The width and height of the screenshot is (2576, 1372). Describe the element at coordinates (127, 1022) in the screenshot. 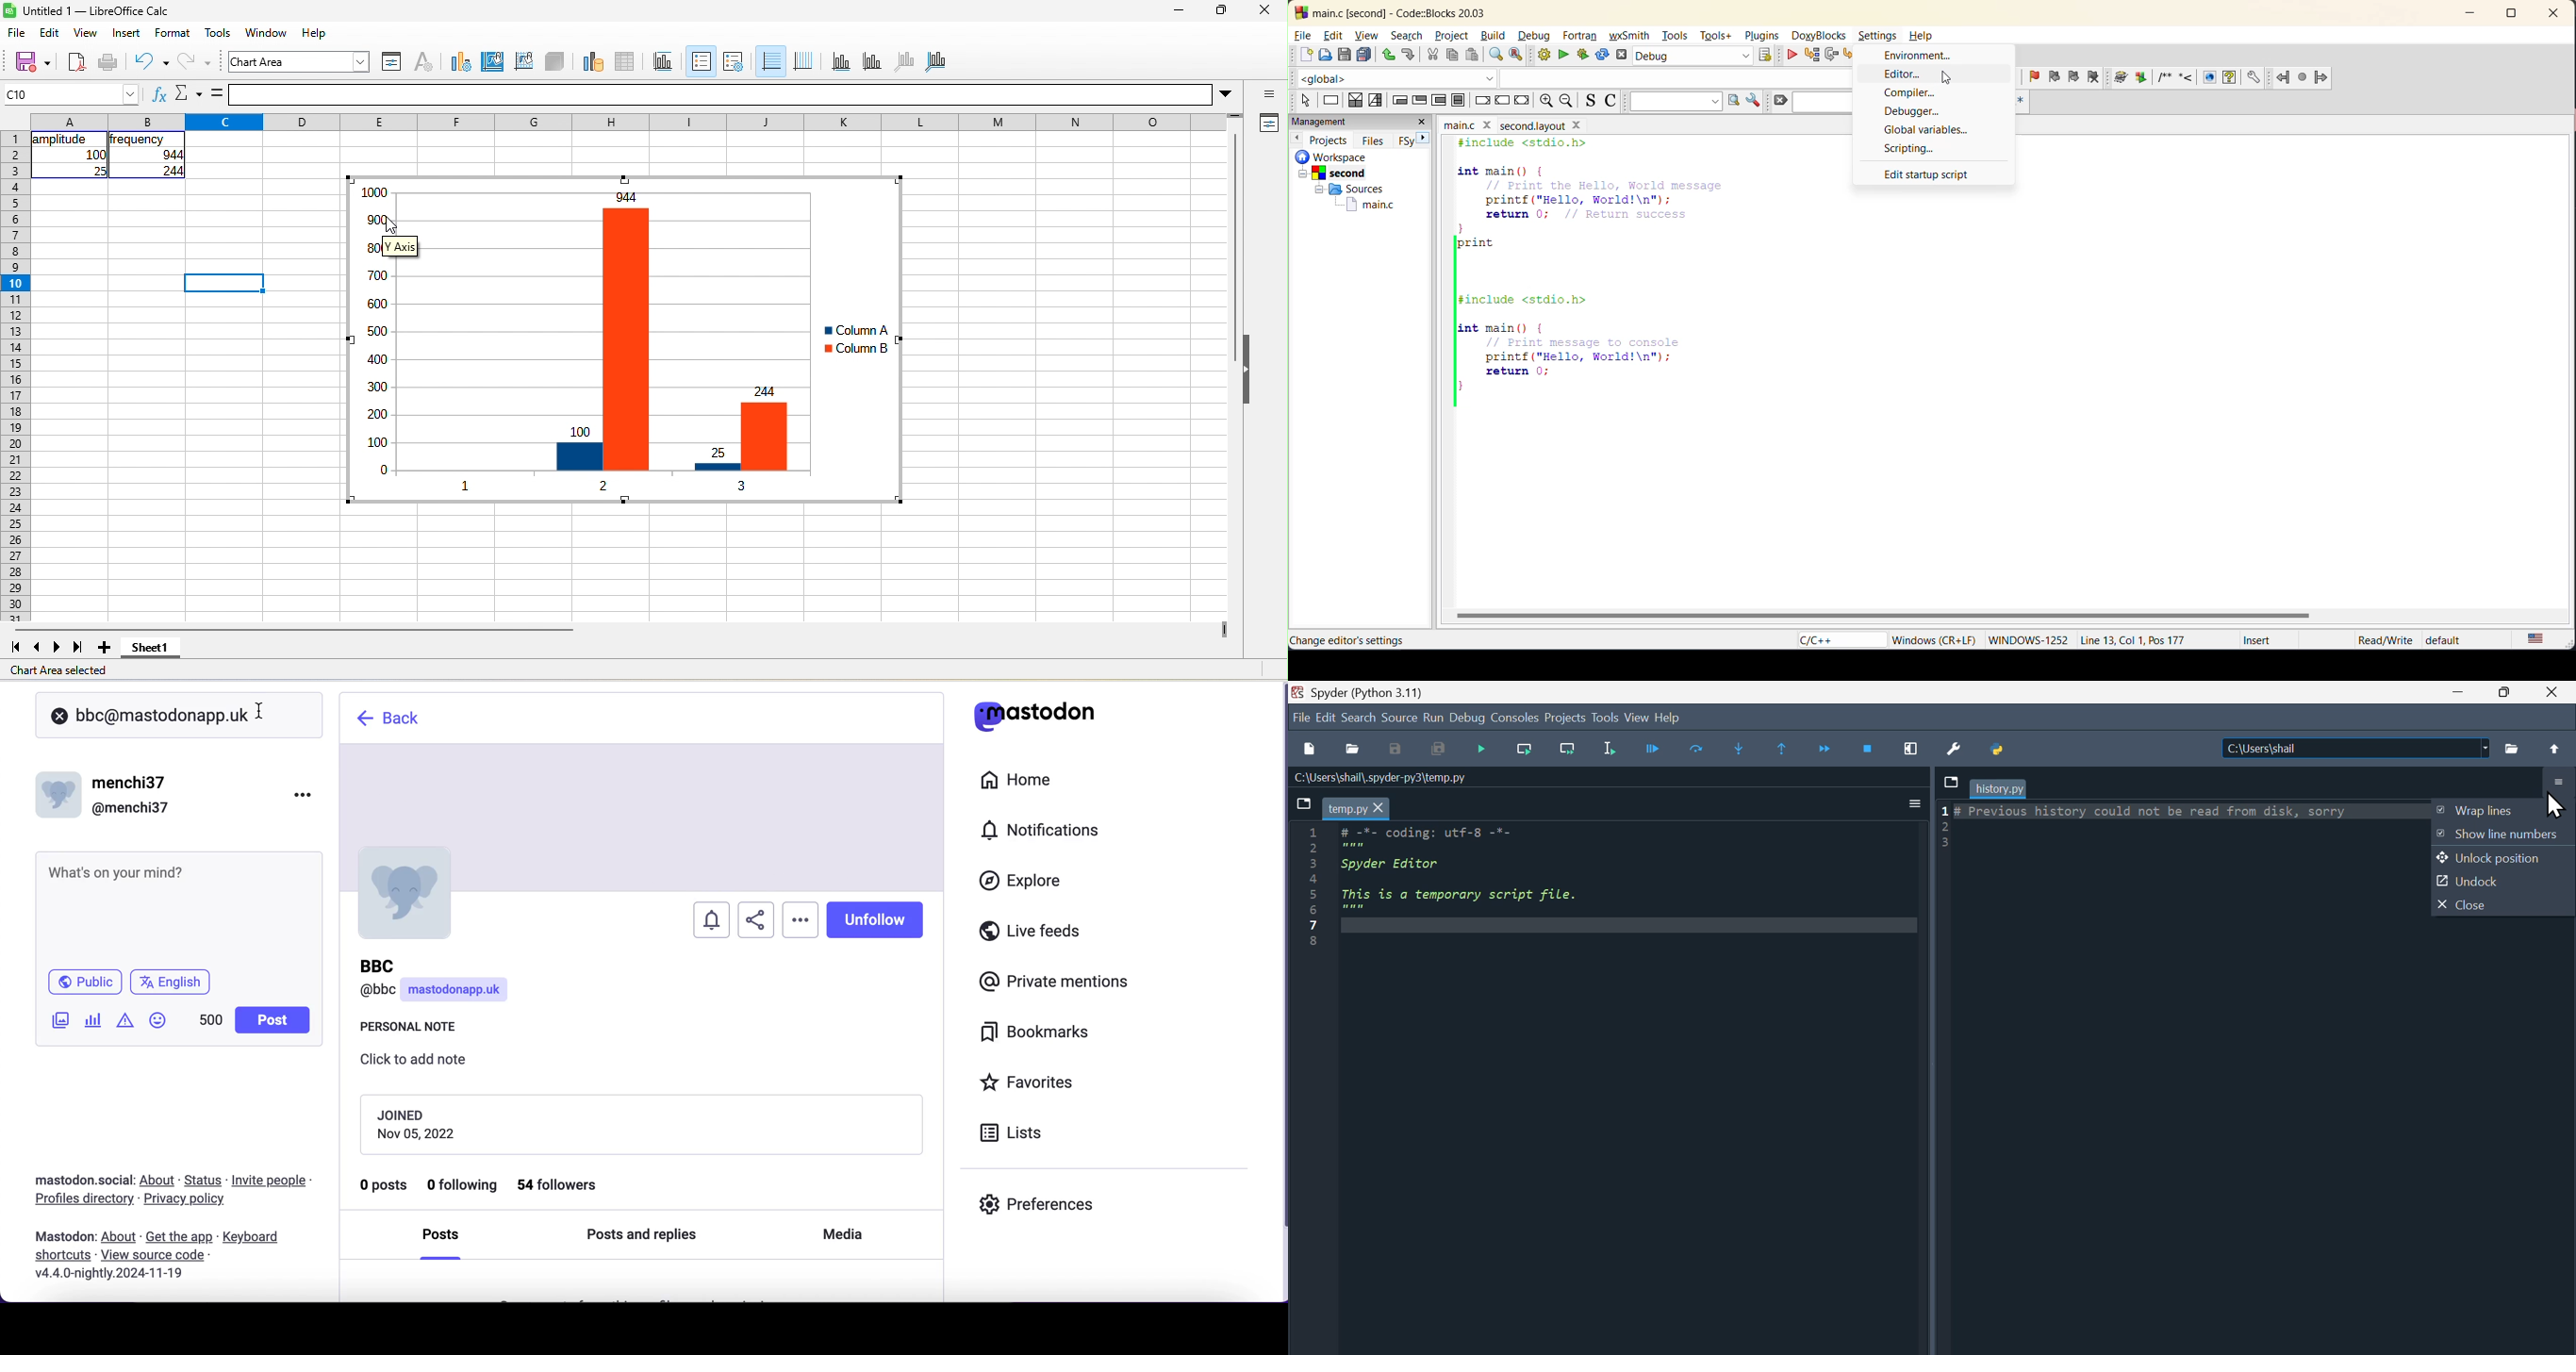

I see `add content warning` at that location.